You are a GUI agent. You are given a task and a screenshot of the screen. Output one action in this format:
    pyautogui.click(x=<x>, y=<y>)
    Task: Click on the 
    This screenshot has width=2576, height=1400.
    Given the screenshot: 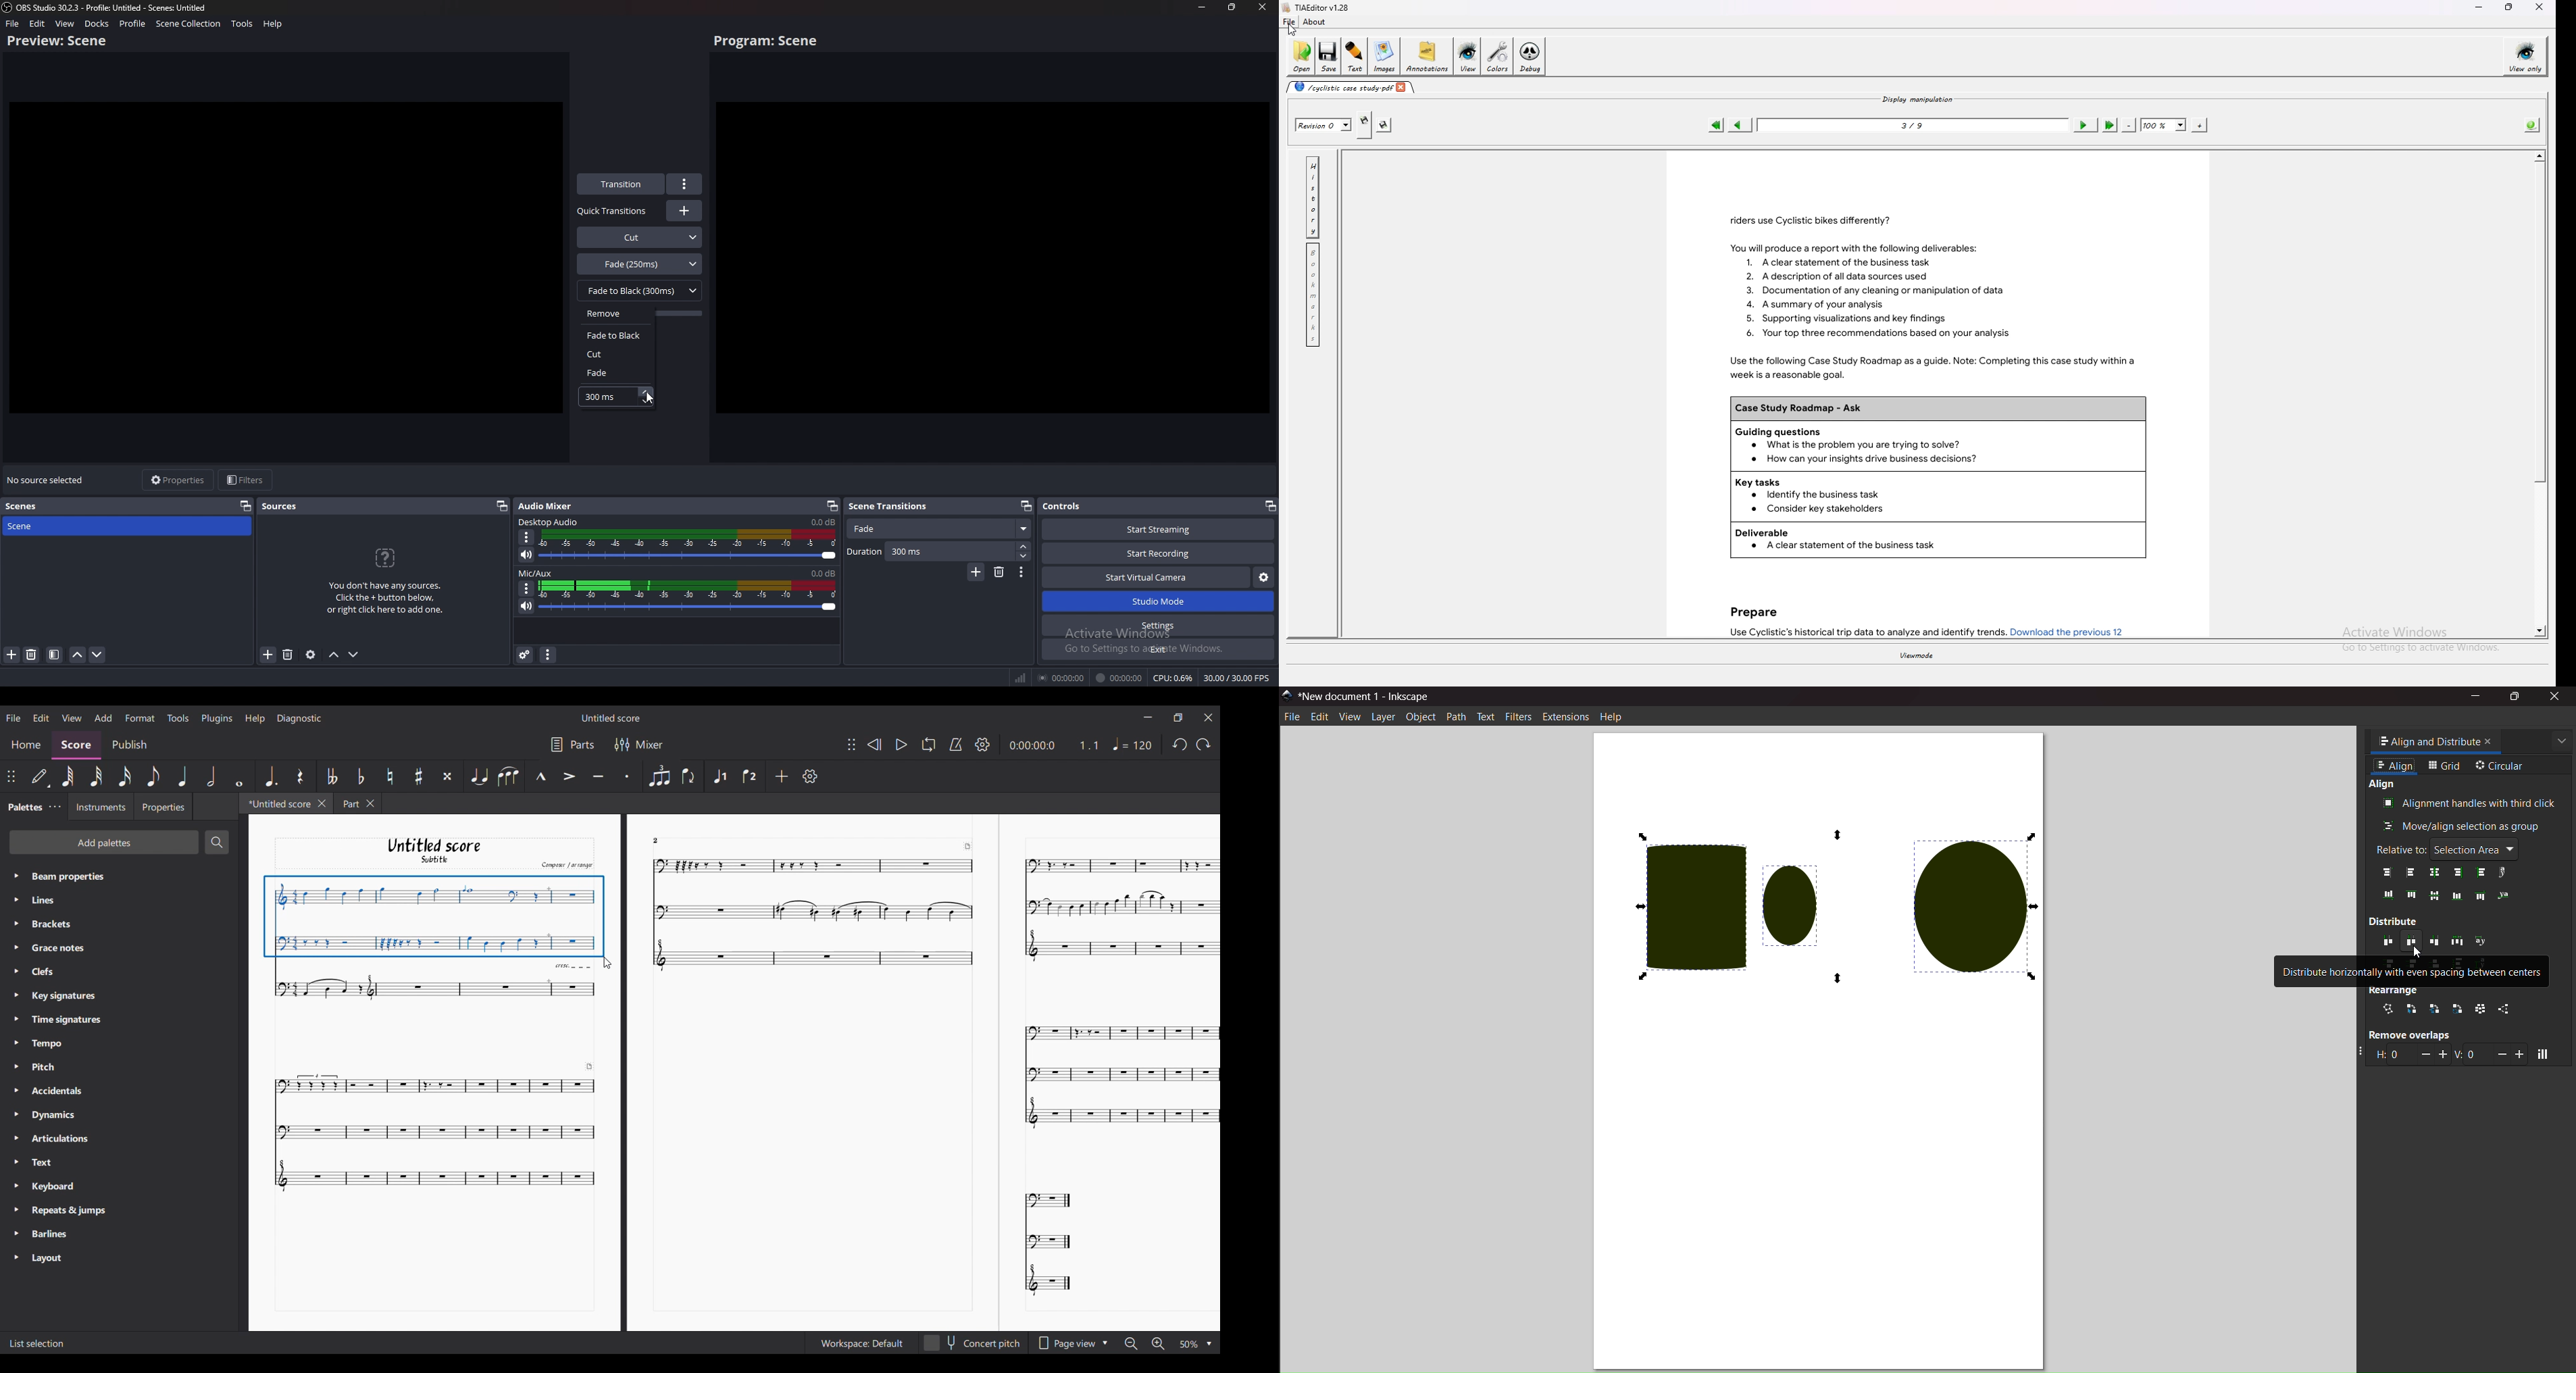 What is the action you would take?
    pyautogui.click(x=556, y=743)
    